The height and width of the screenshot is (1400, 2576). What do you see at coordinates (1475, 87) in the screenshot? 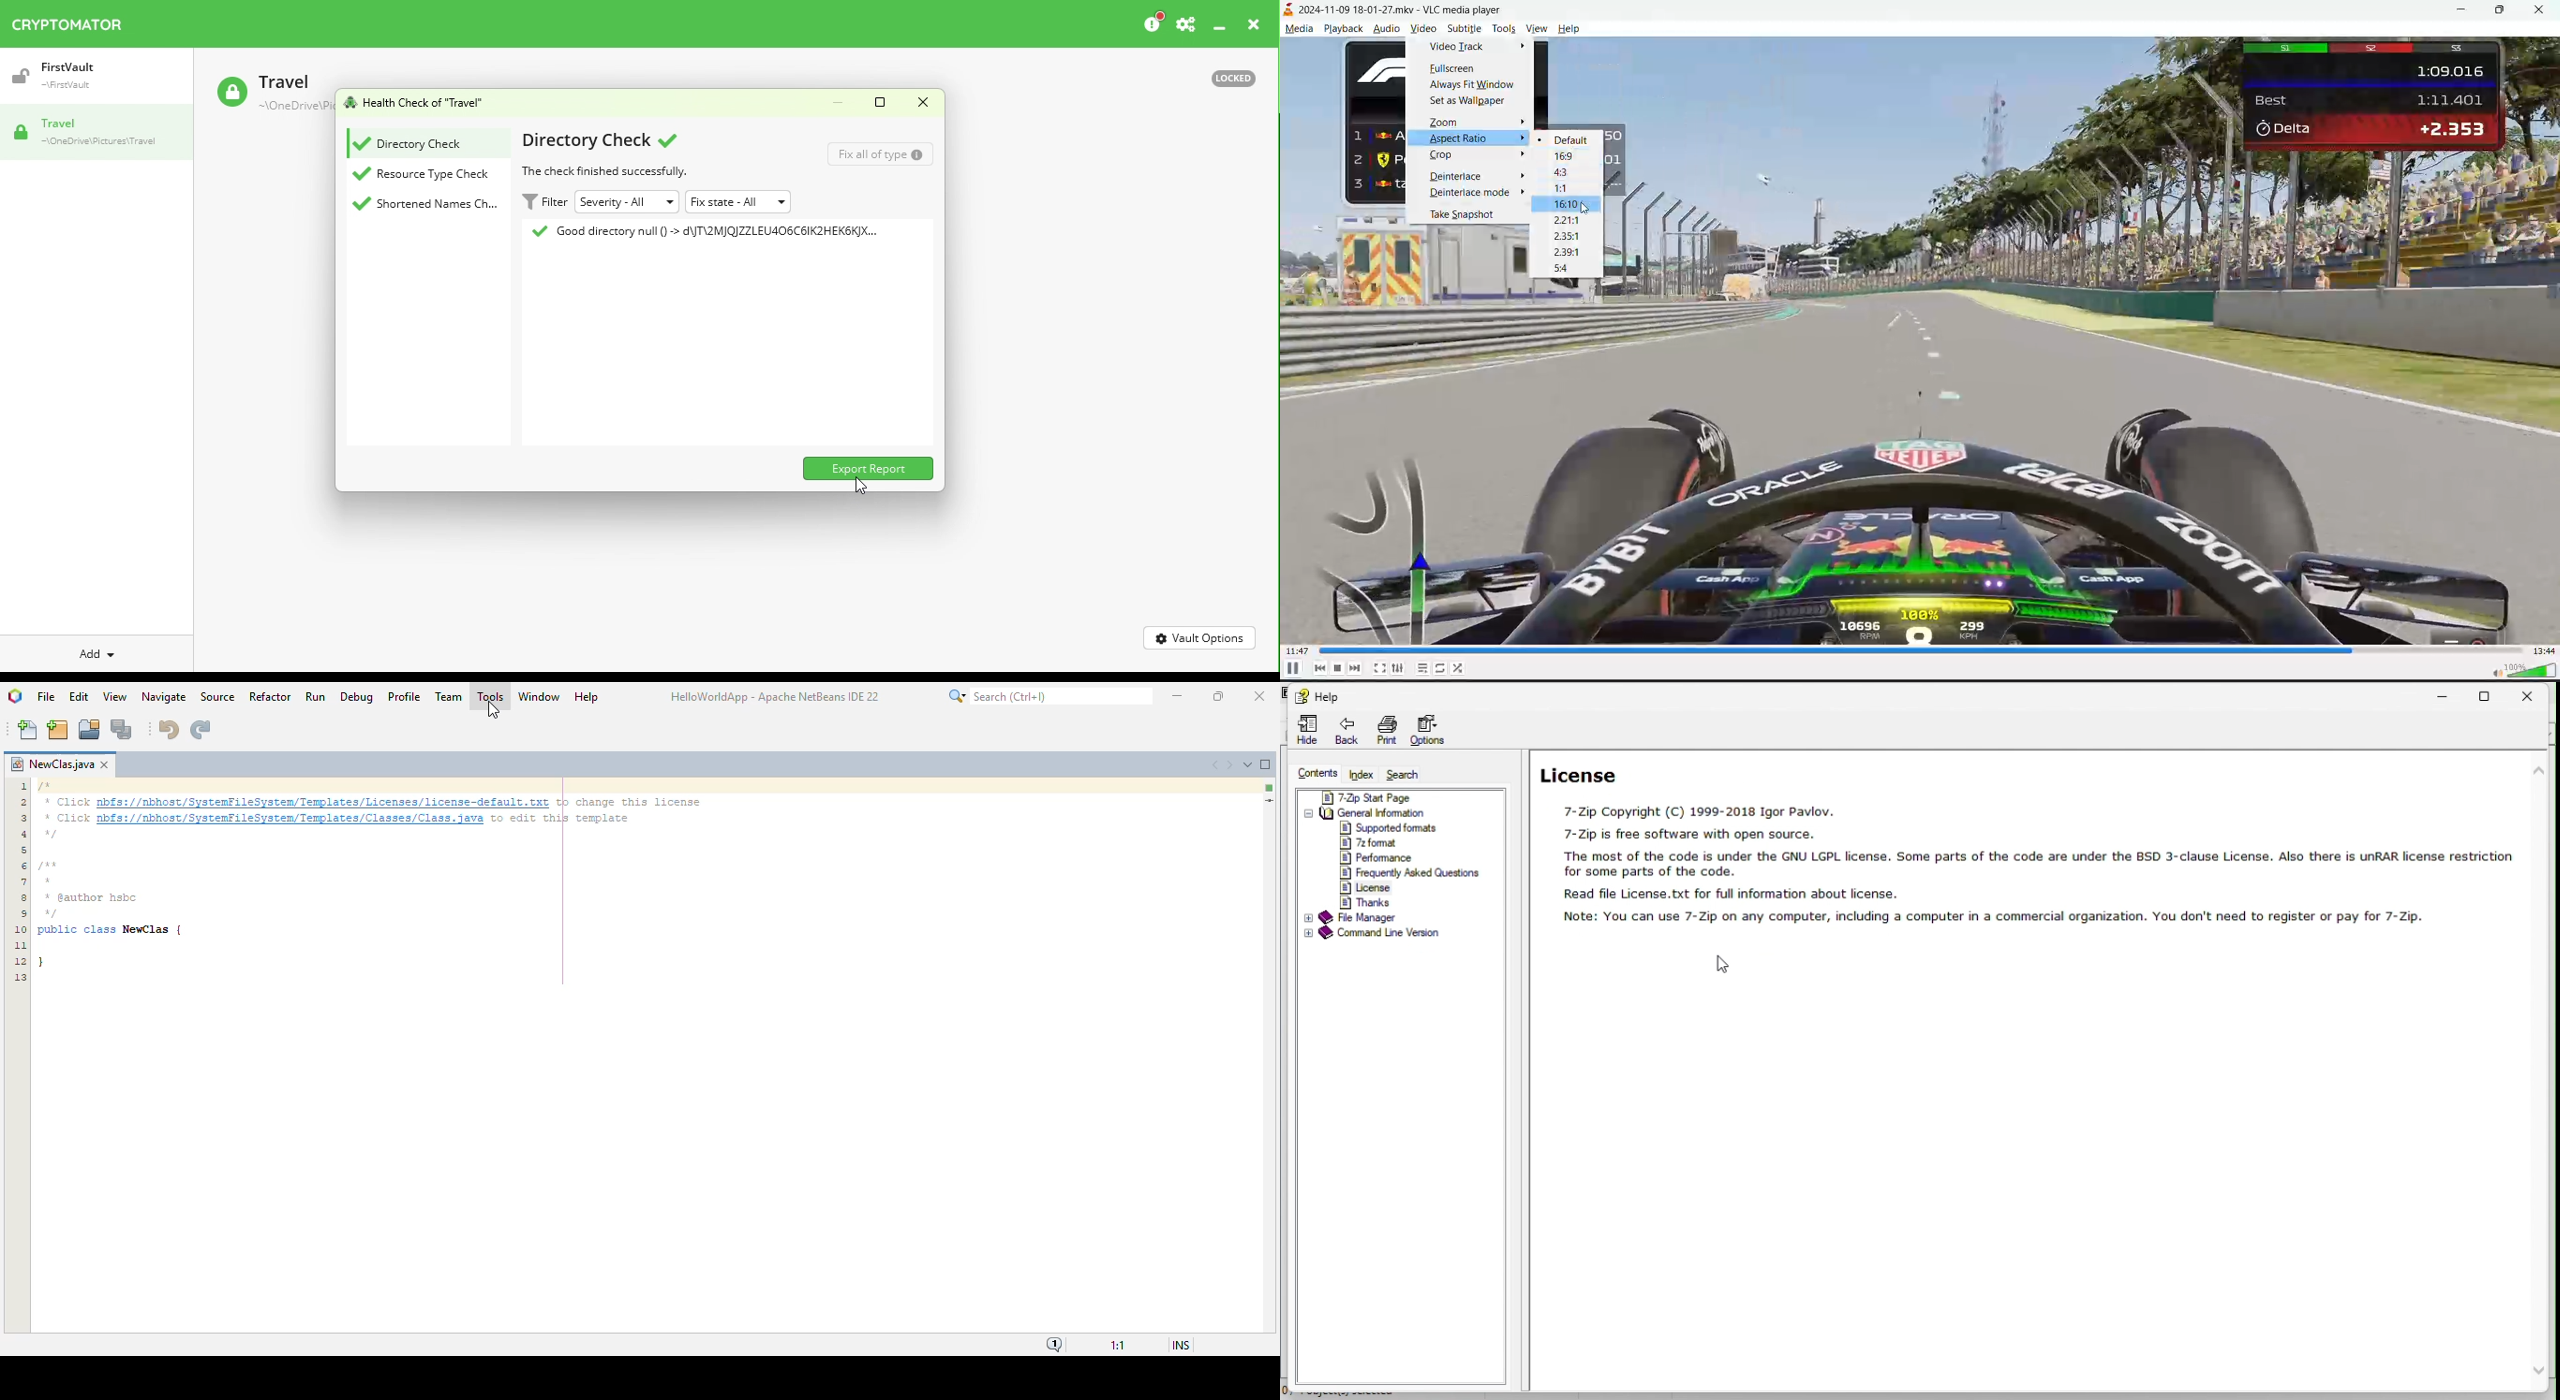
I see `always fit window` at bounding box center [1475, 87].